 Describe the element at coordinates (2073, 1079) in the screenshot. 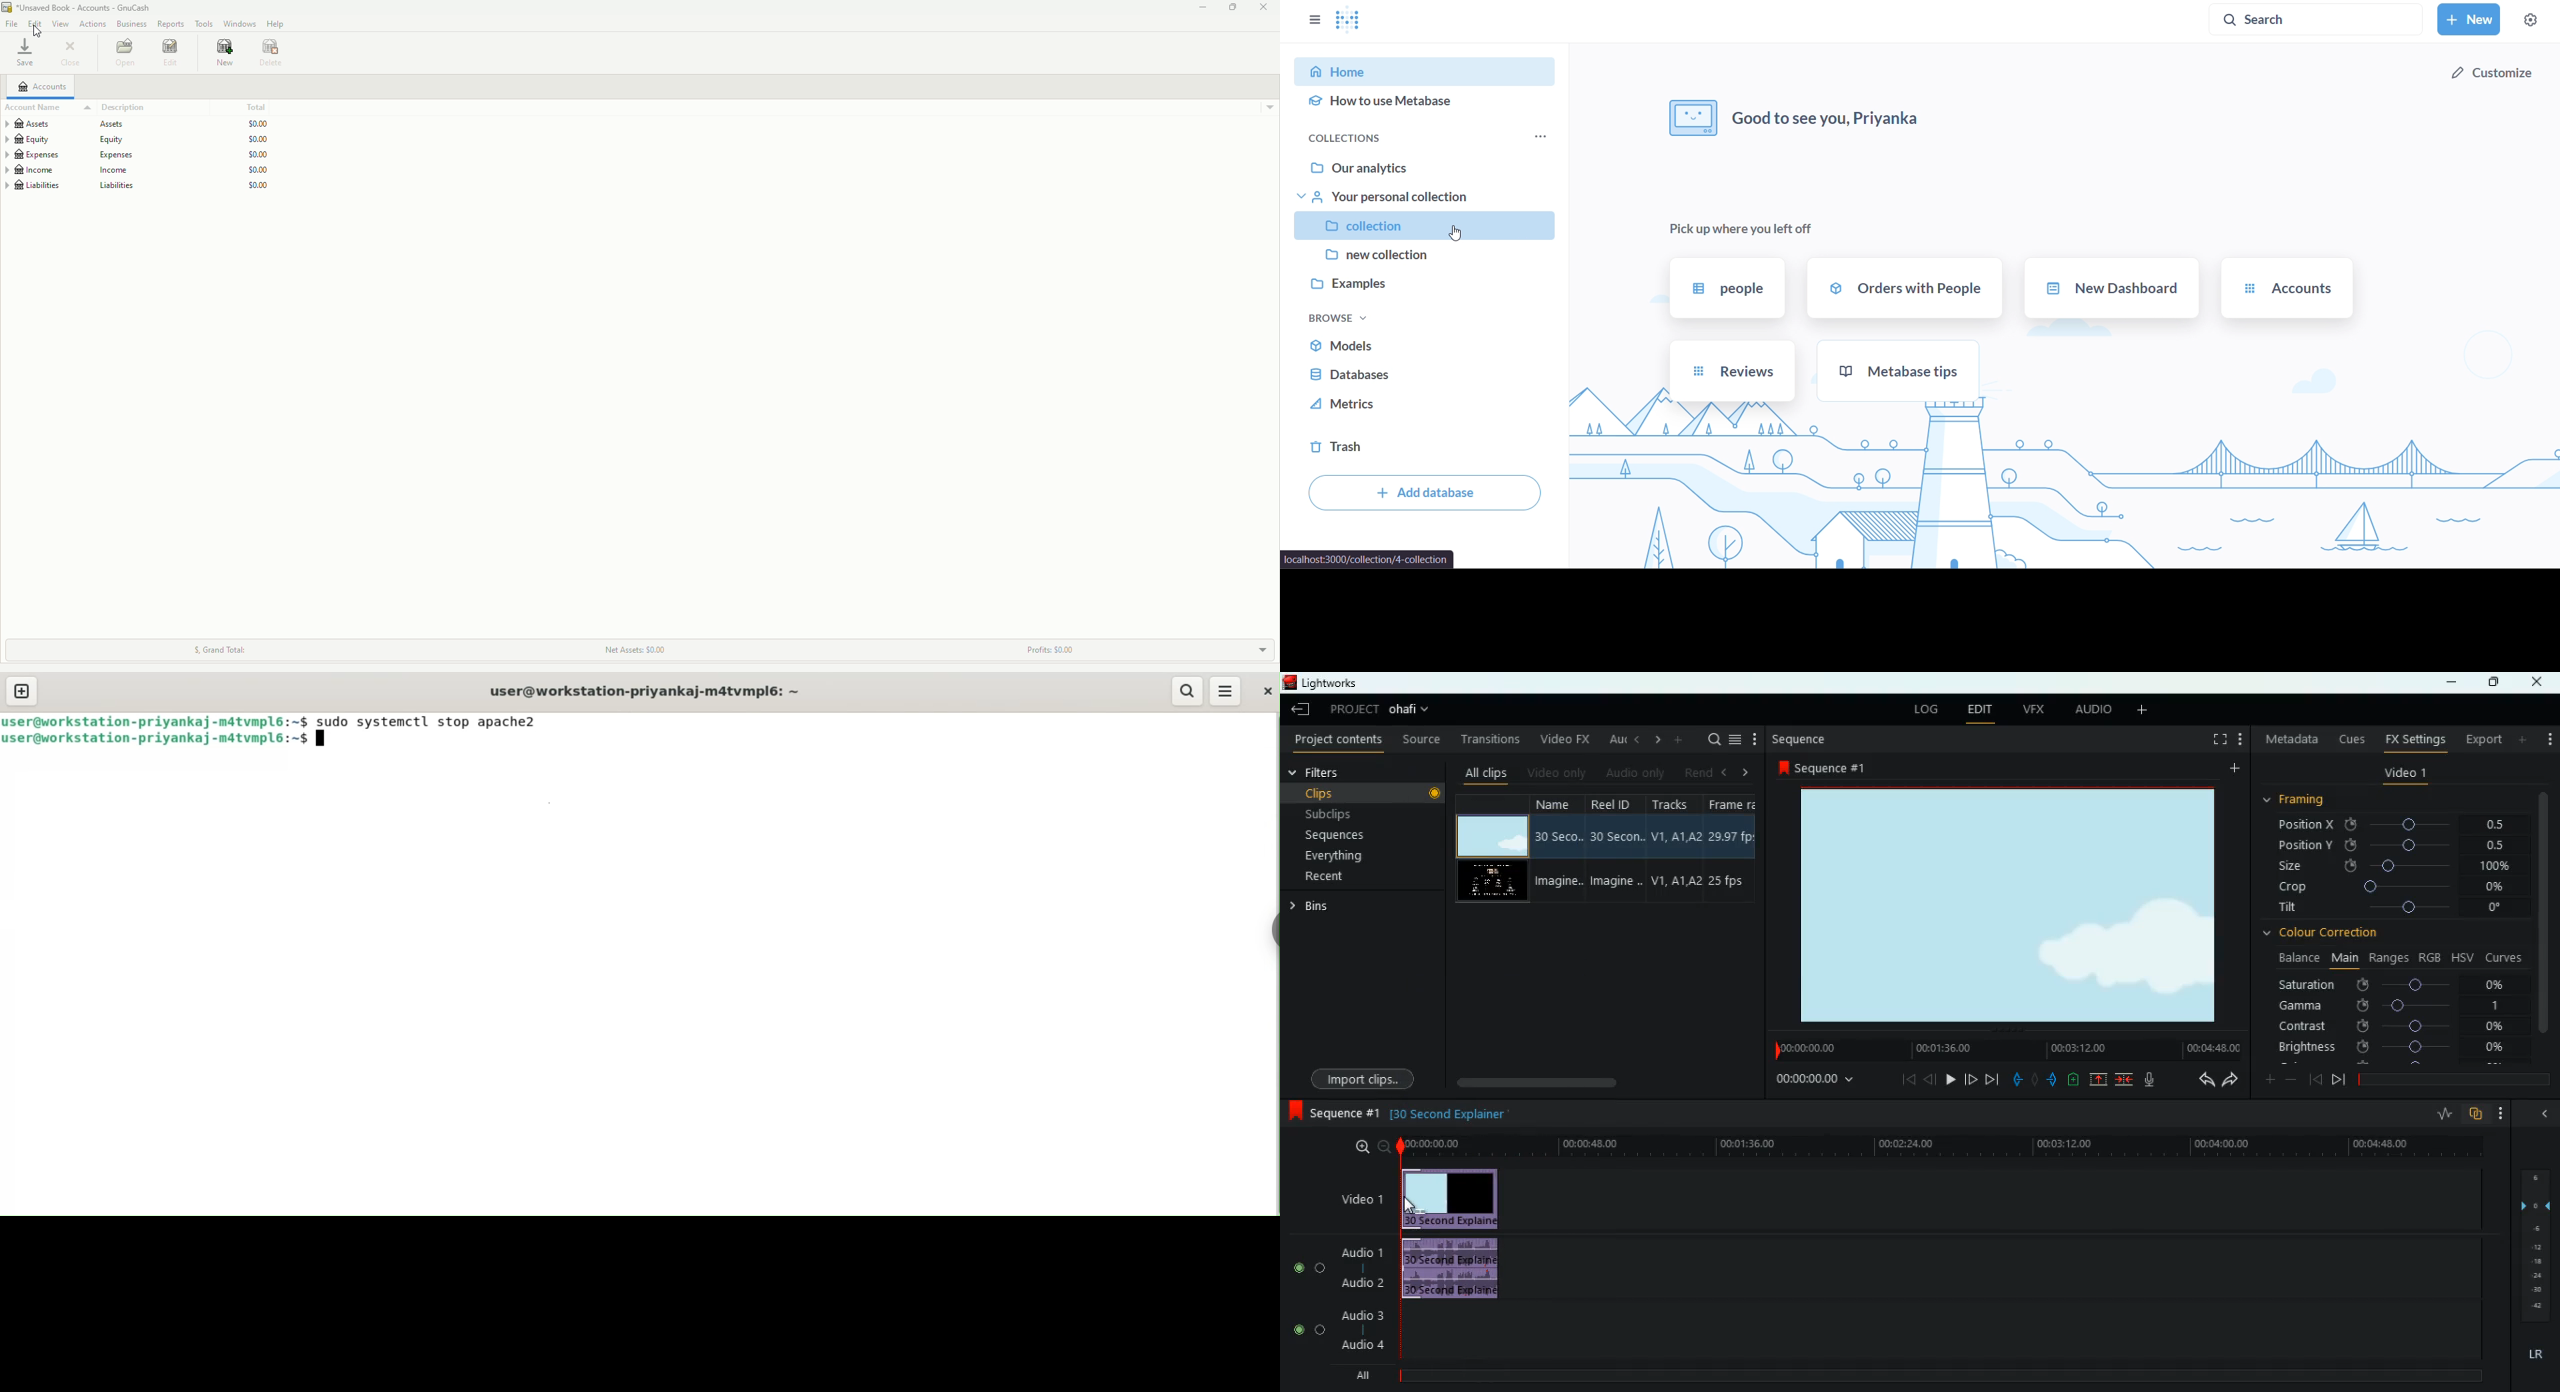

I see `battery` at that location.